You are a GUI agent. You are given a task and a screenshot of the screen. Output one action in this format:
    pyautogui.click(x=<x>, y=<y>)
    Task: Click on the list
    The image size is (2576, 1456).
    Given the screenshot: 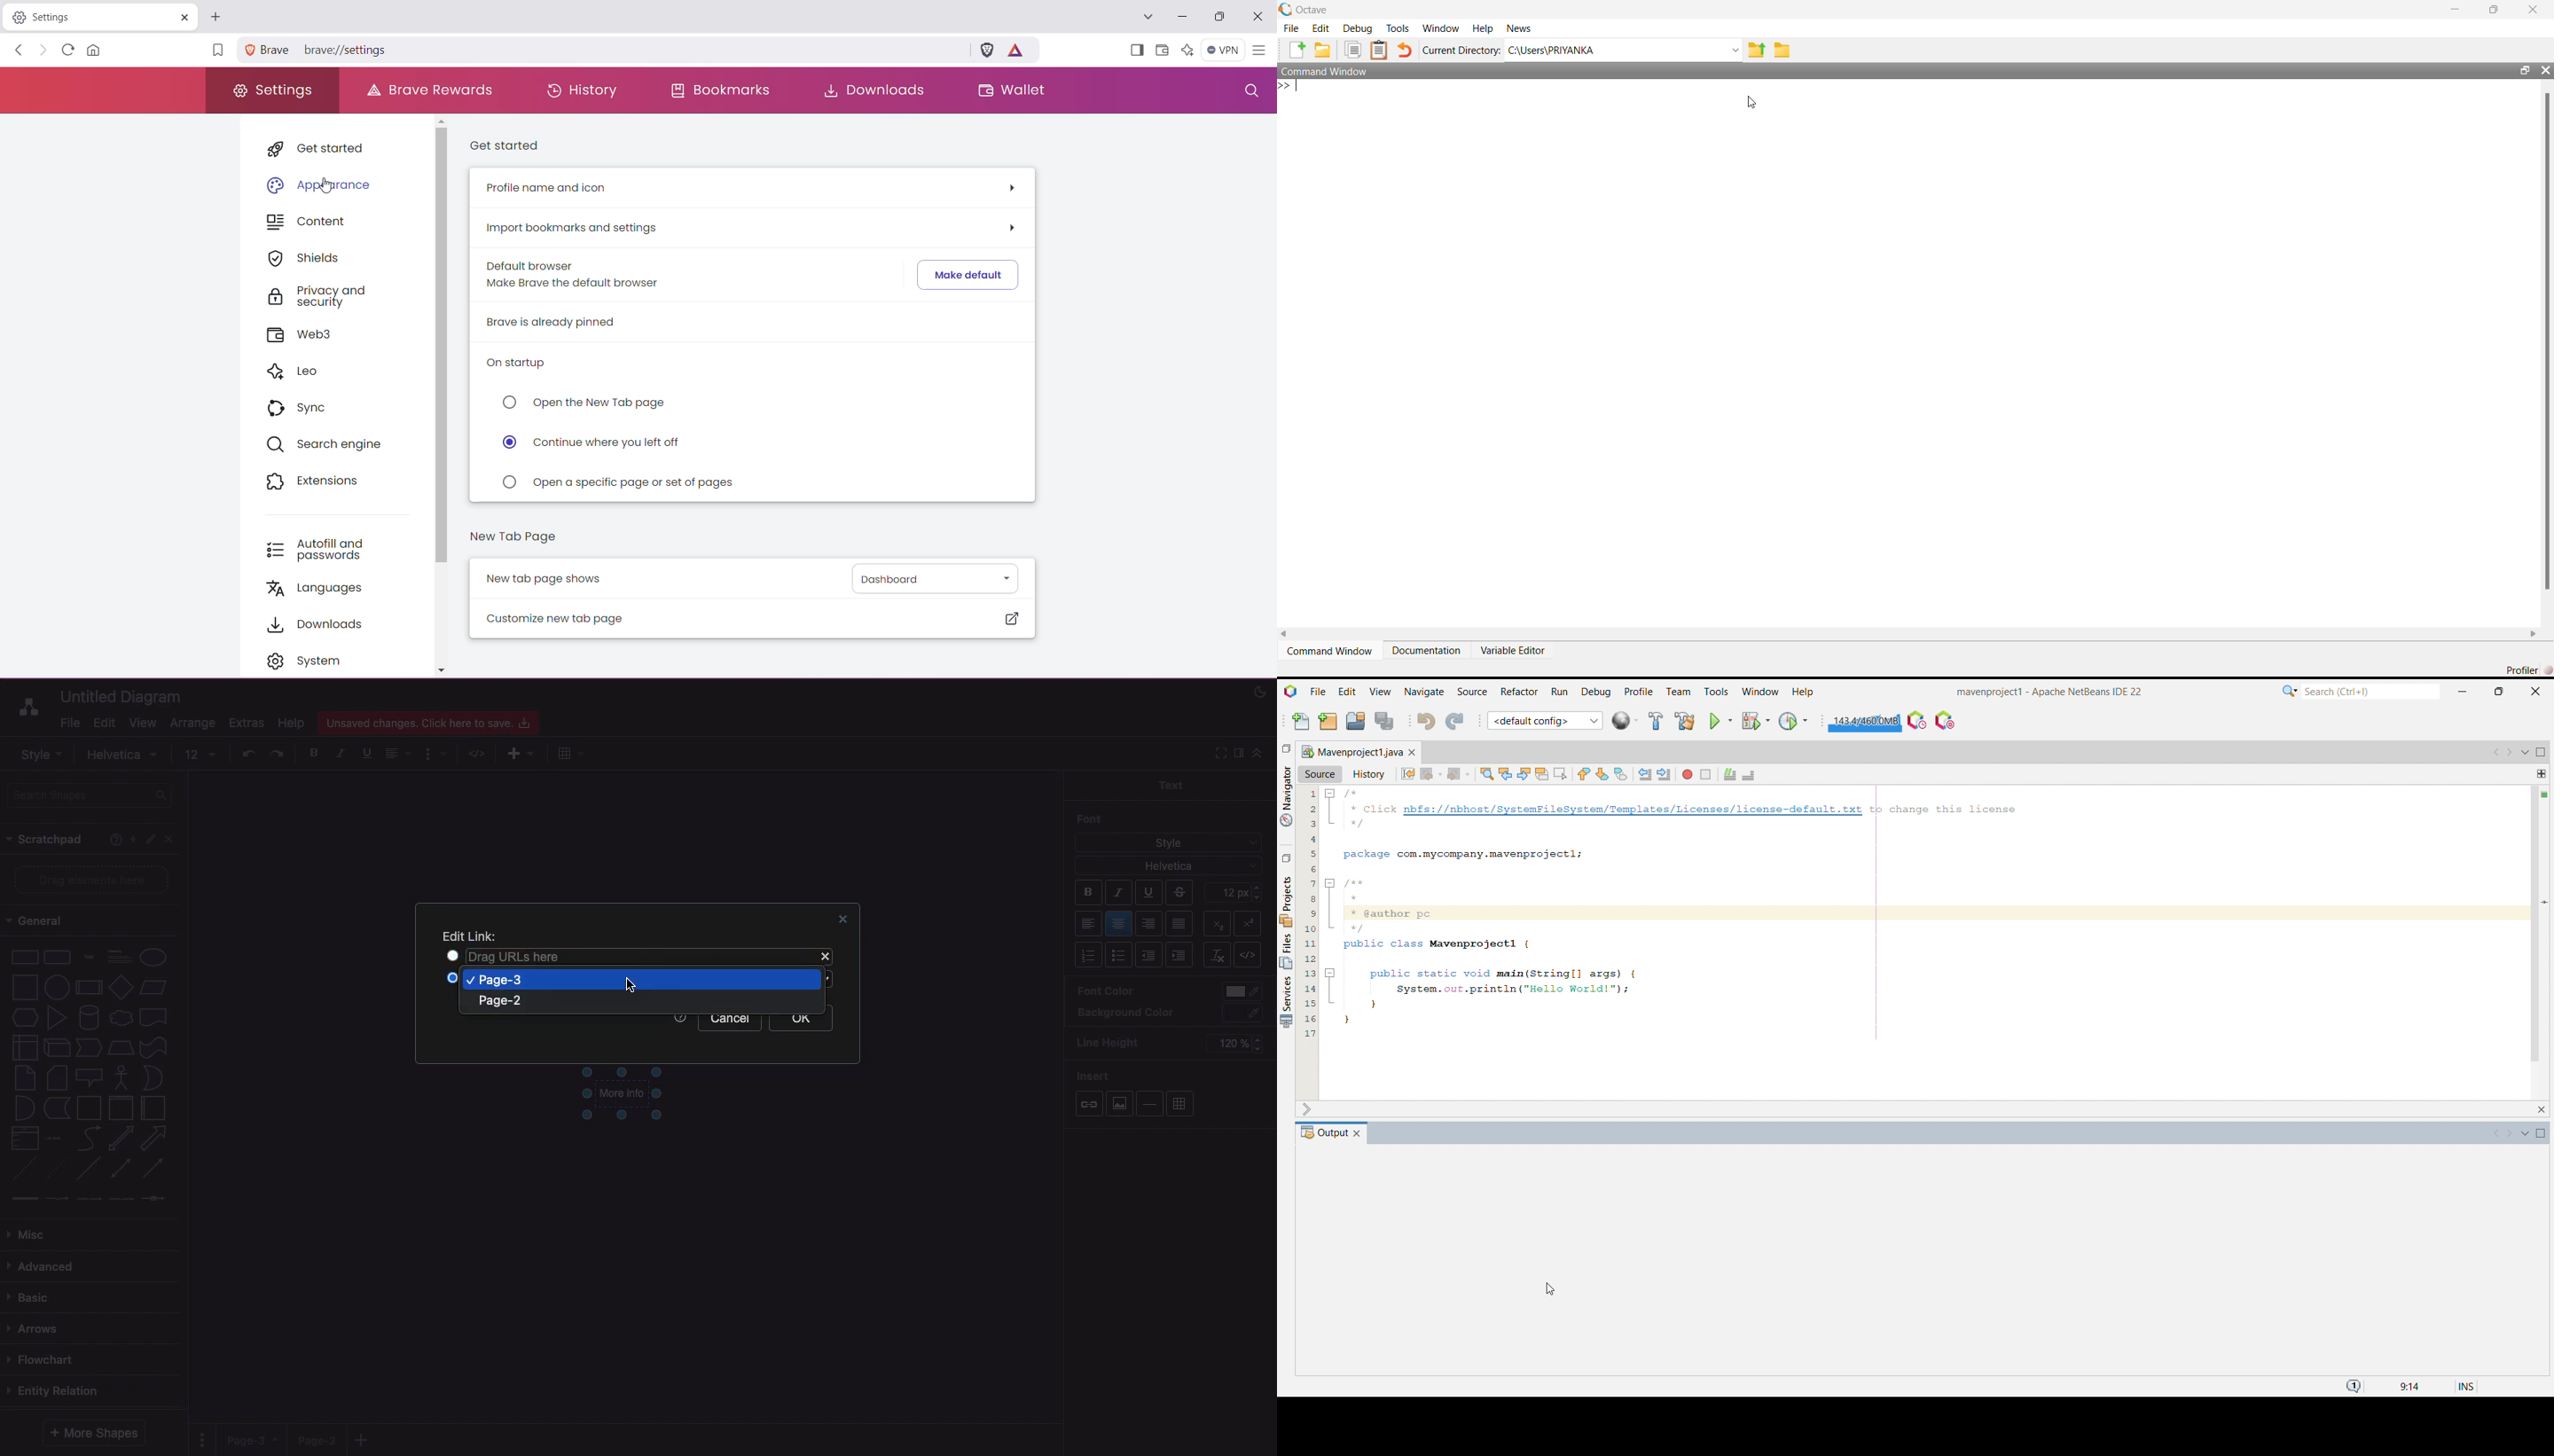 What is the action you would take?
    pyautogui.click(x=26, y=1138)
    